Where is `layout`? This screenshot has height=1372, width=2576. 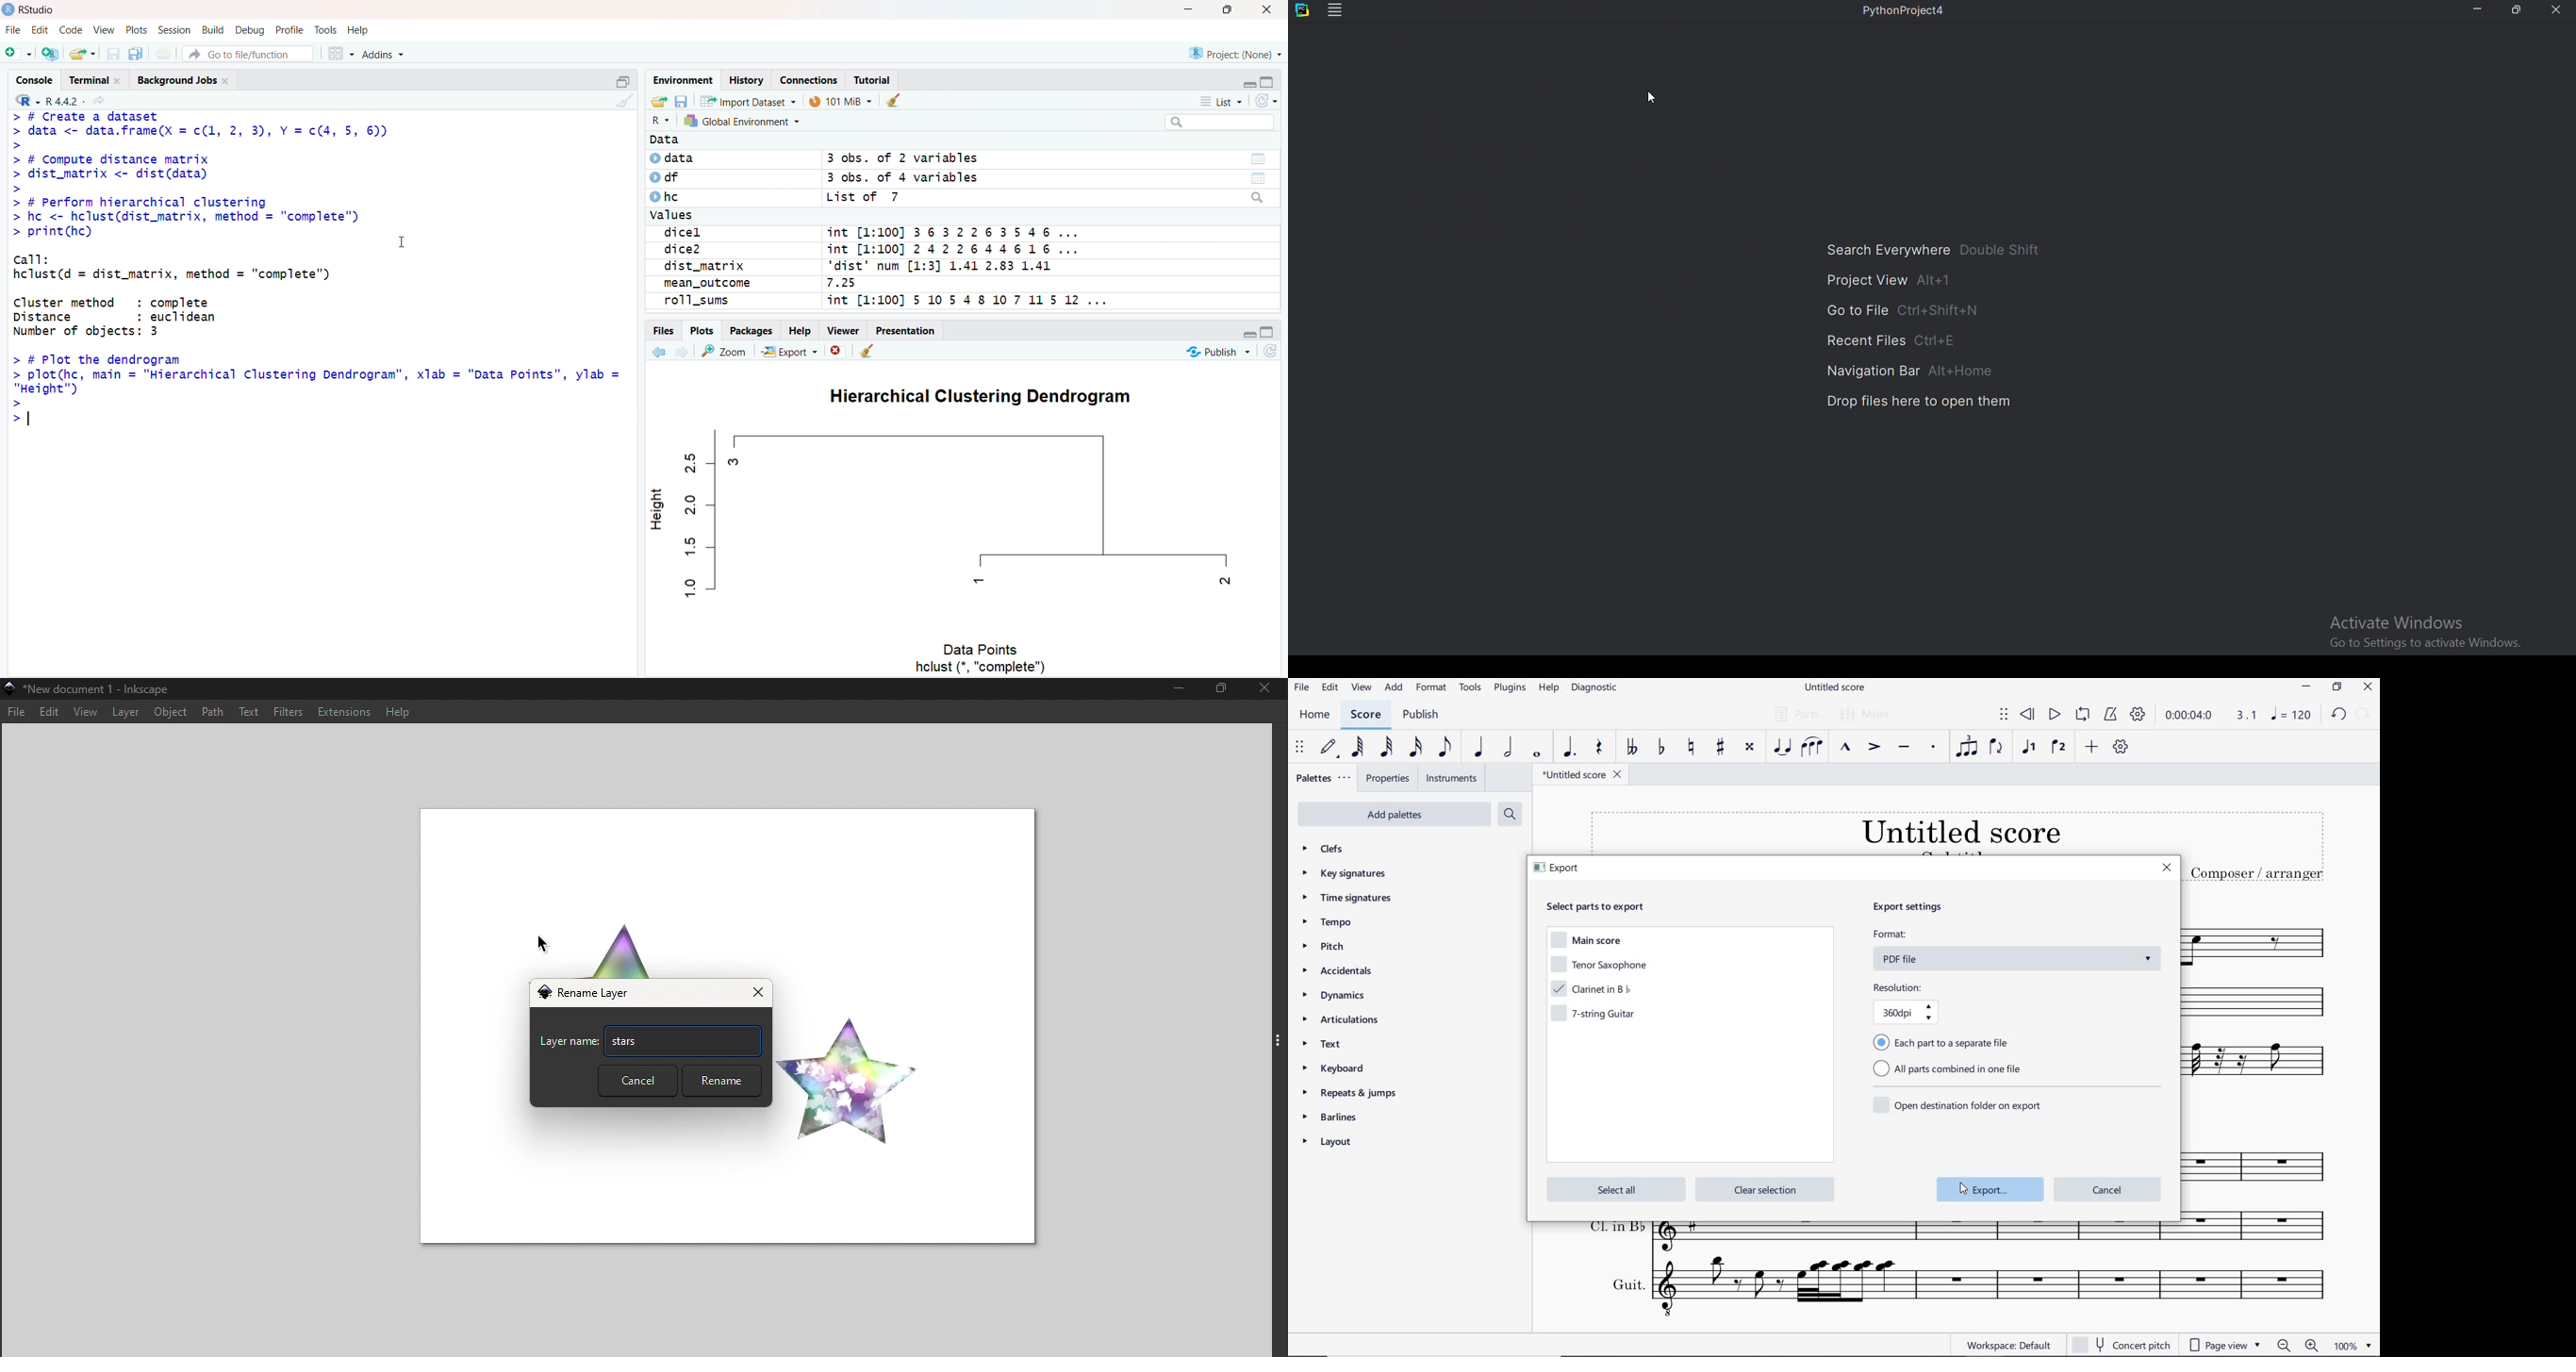
layout is located at coordinates (1331, 1142).